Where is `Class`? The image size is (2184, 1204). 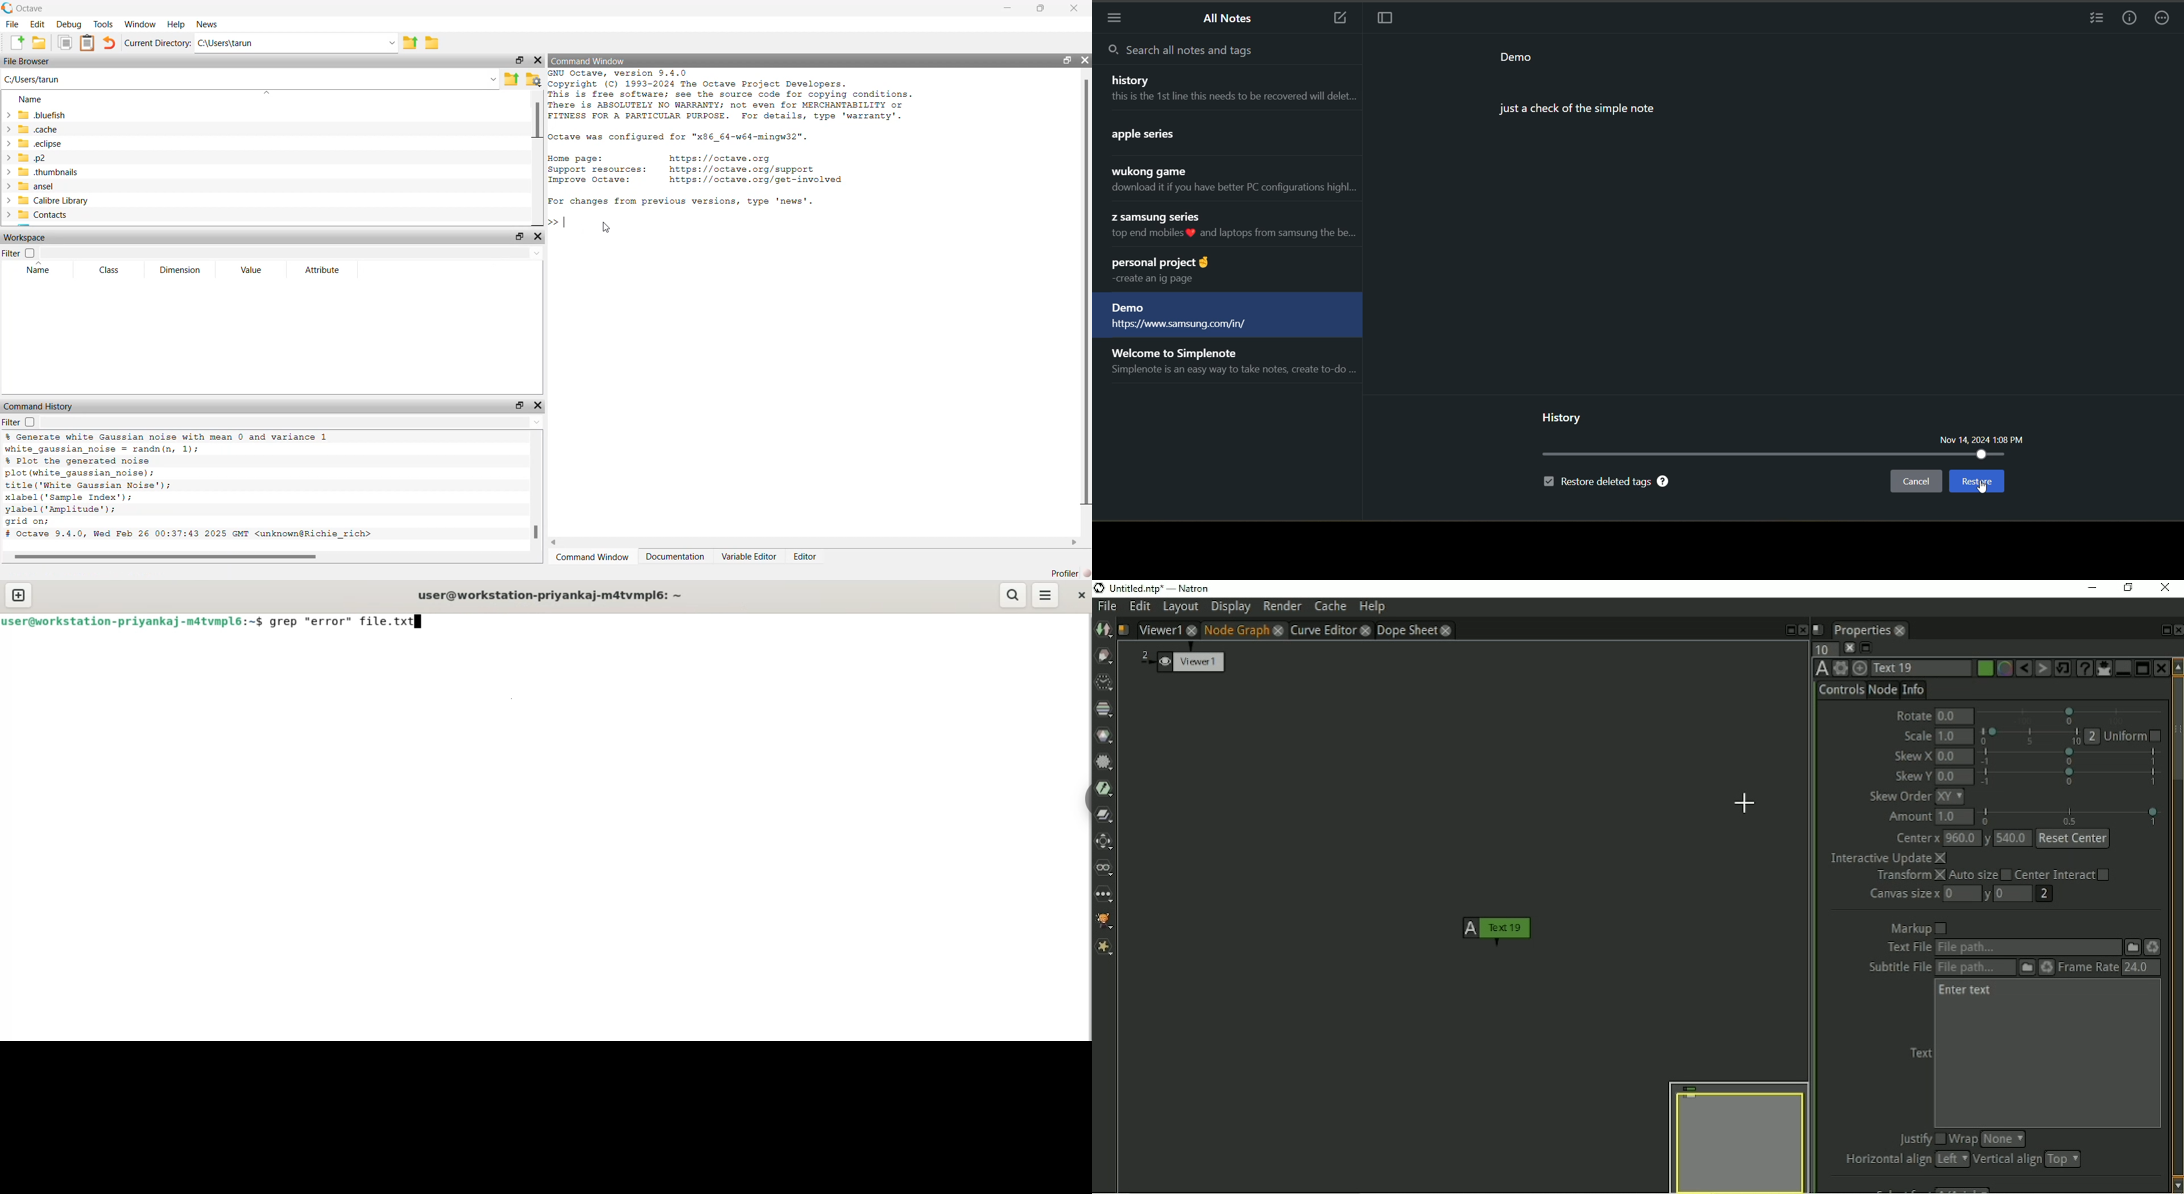
Class is located at coordinates (107, 272).